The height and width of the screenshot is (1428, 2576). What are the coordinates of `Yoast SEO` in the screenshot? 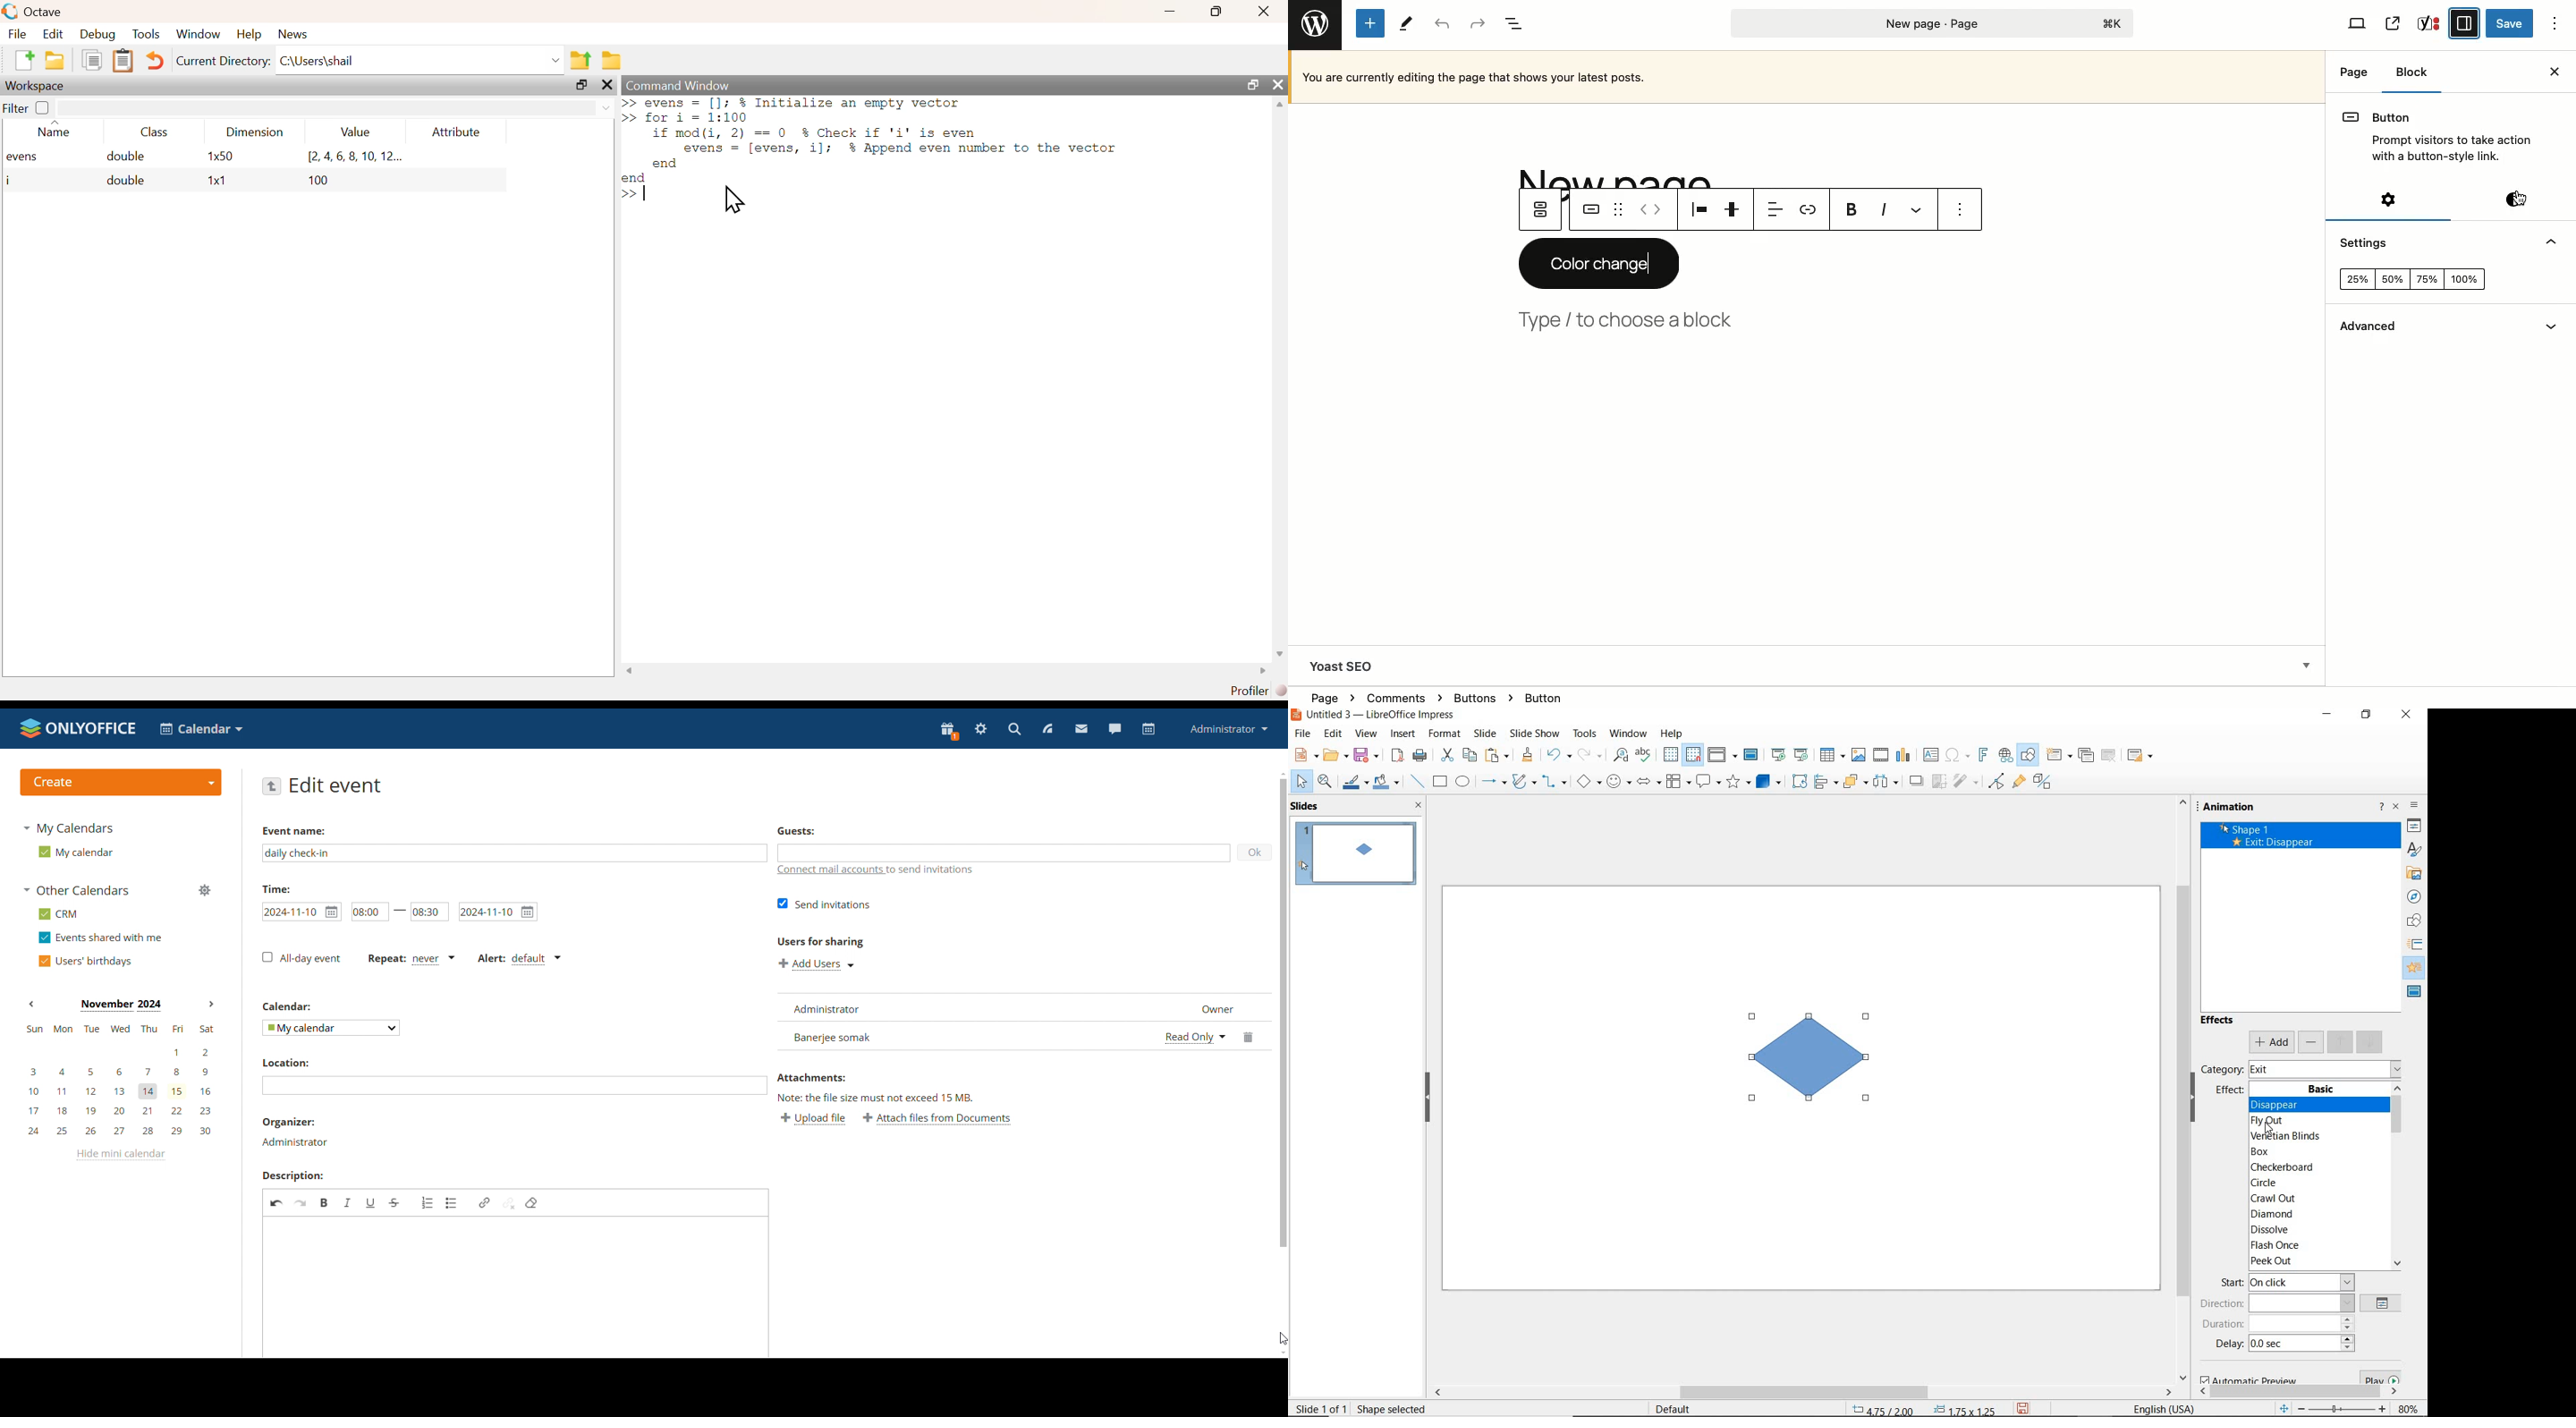 It's located at (1805, 663).